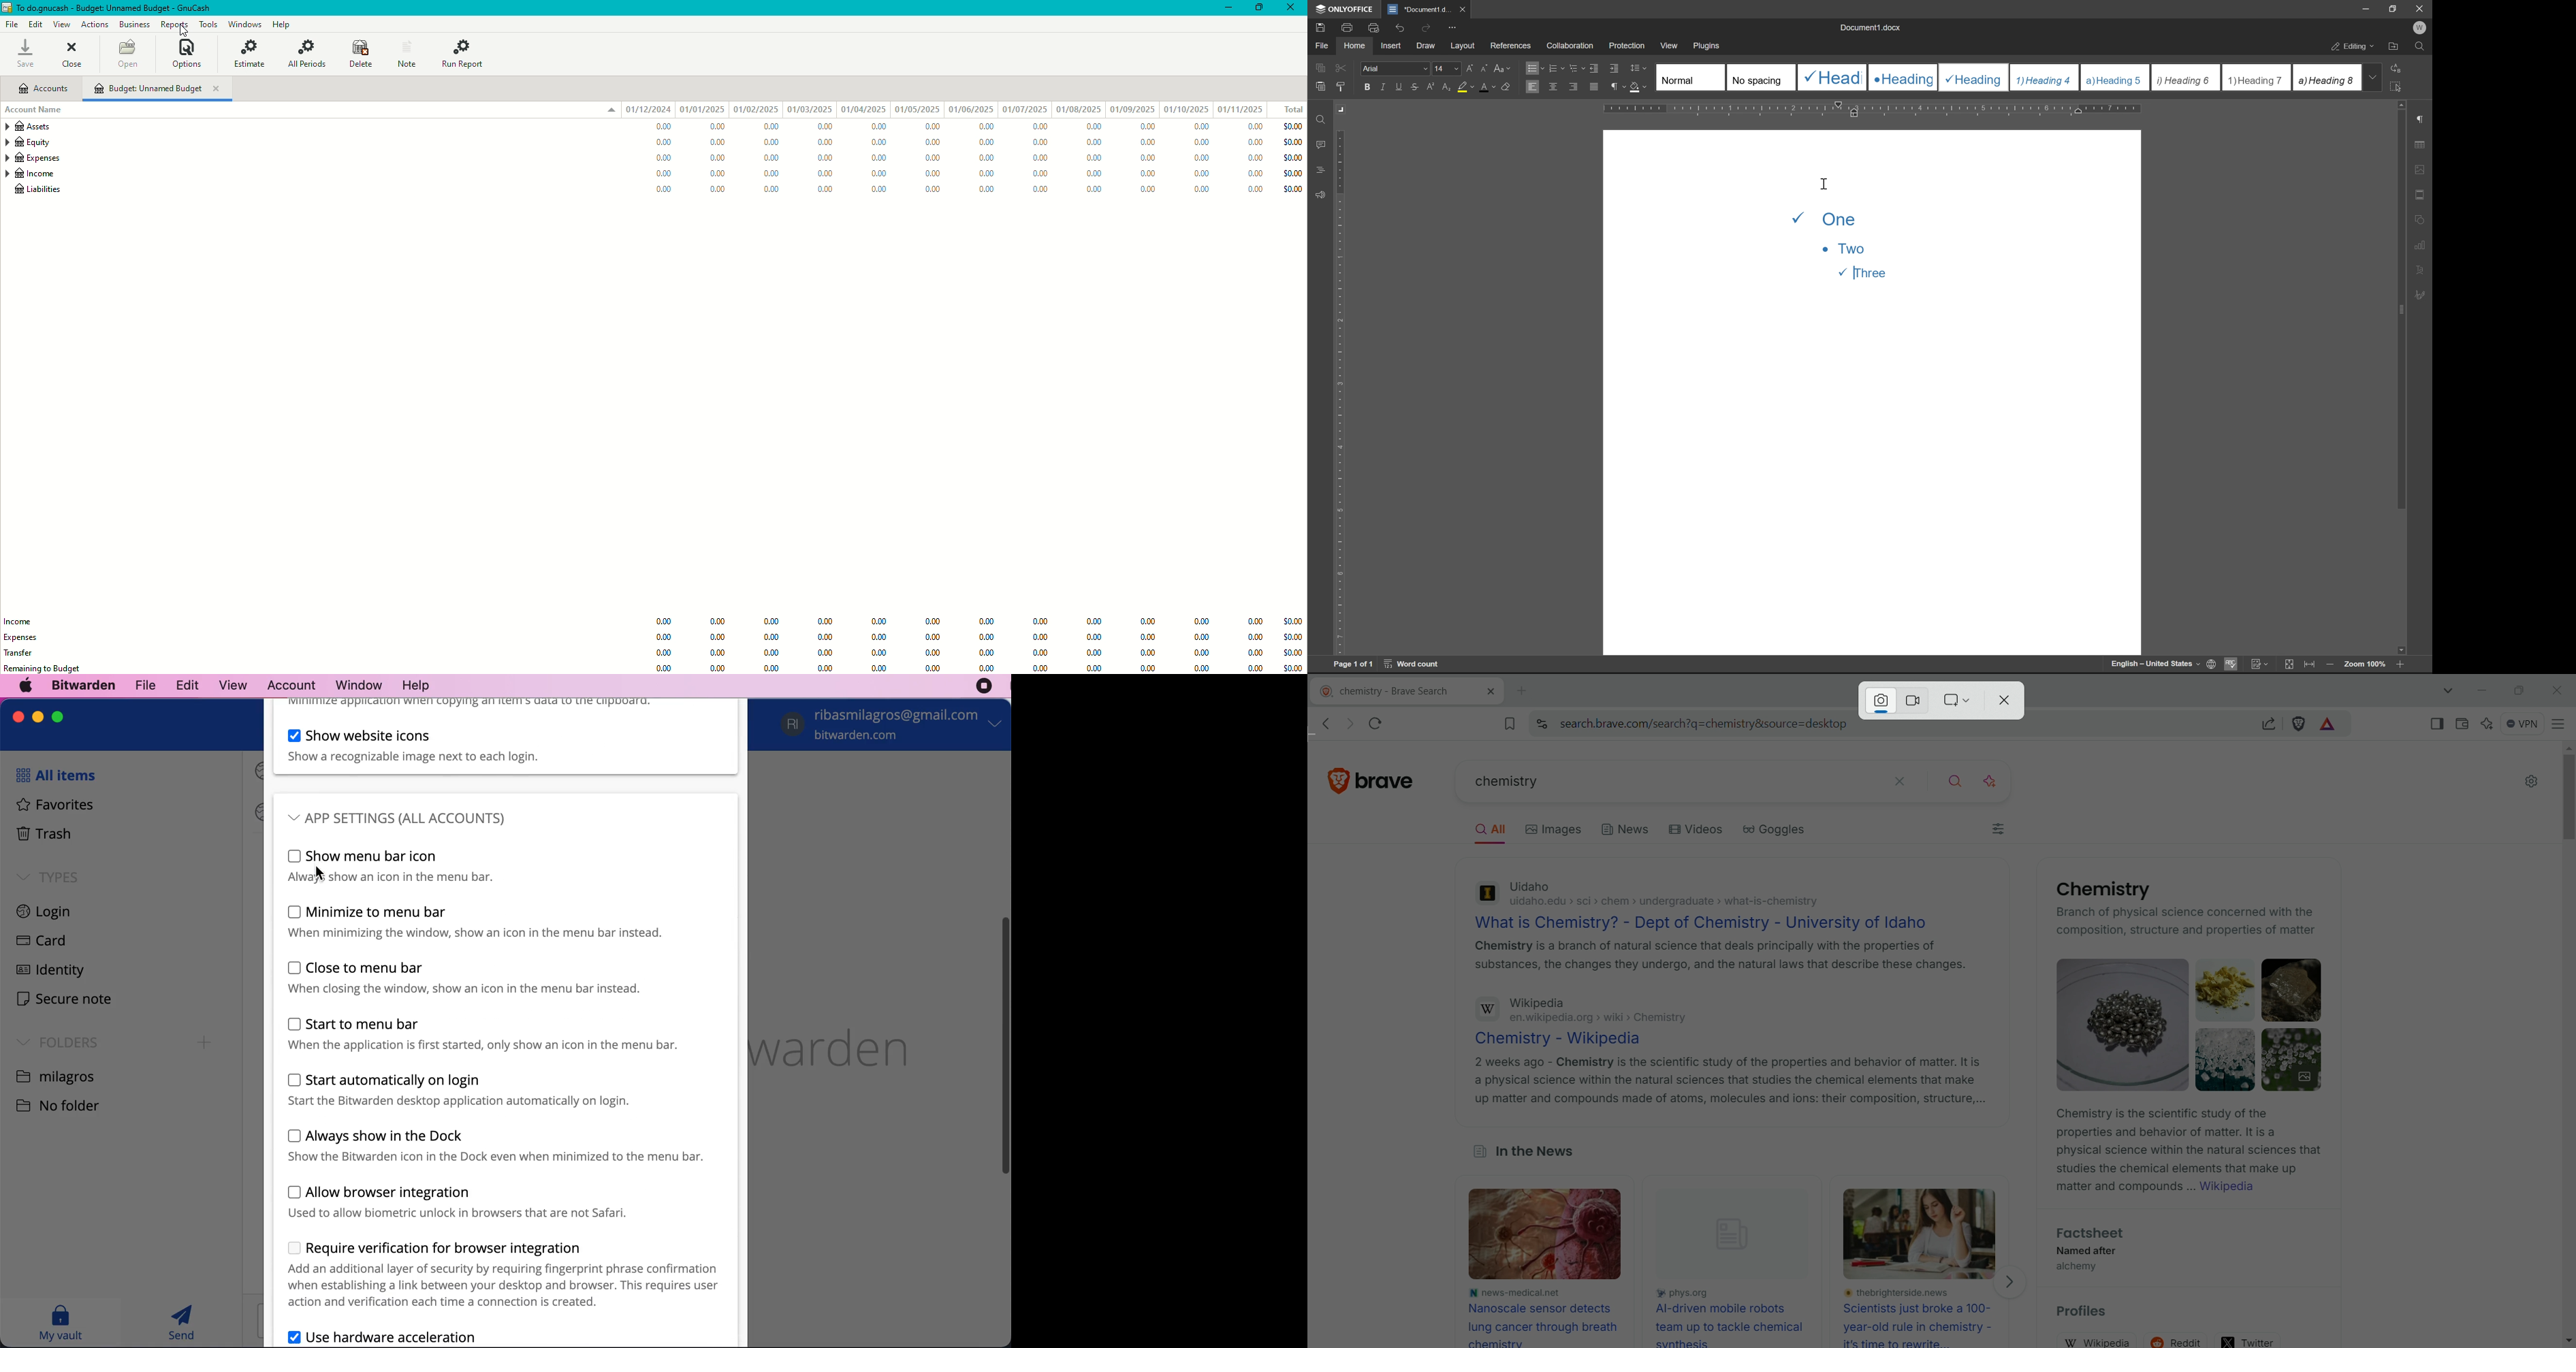 The width and height of the screenshot is (2576, 1372). I want to click on redo, so click(1428, 27).